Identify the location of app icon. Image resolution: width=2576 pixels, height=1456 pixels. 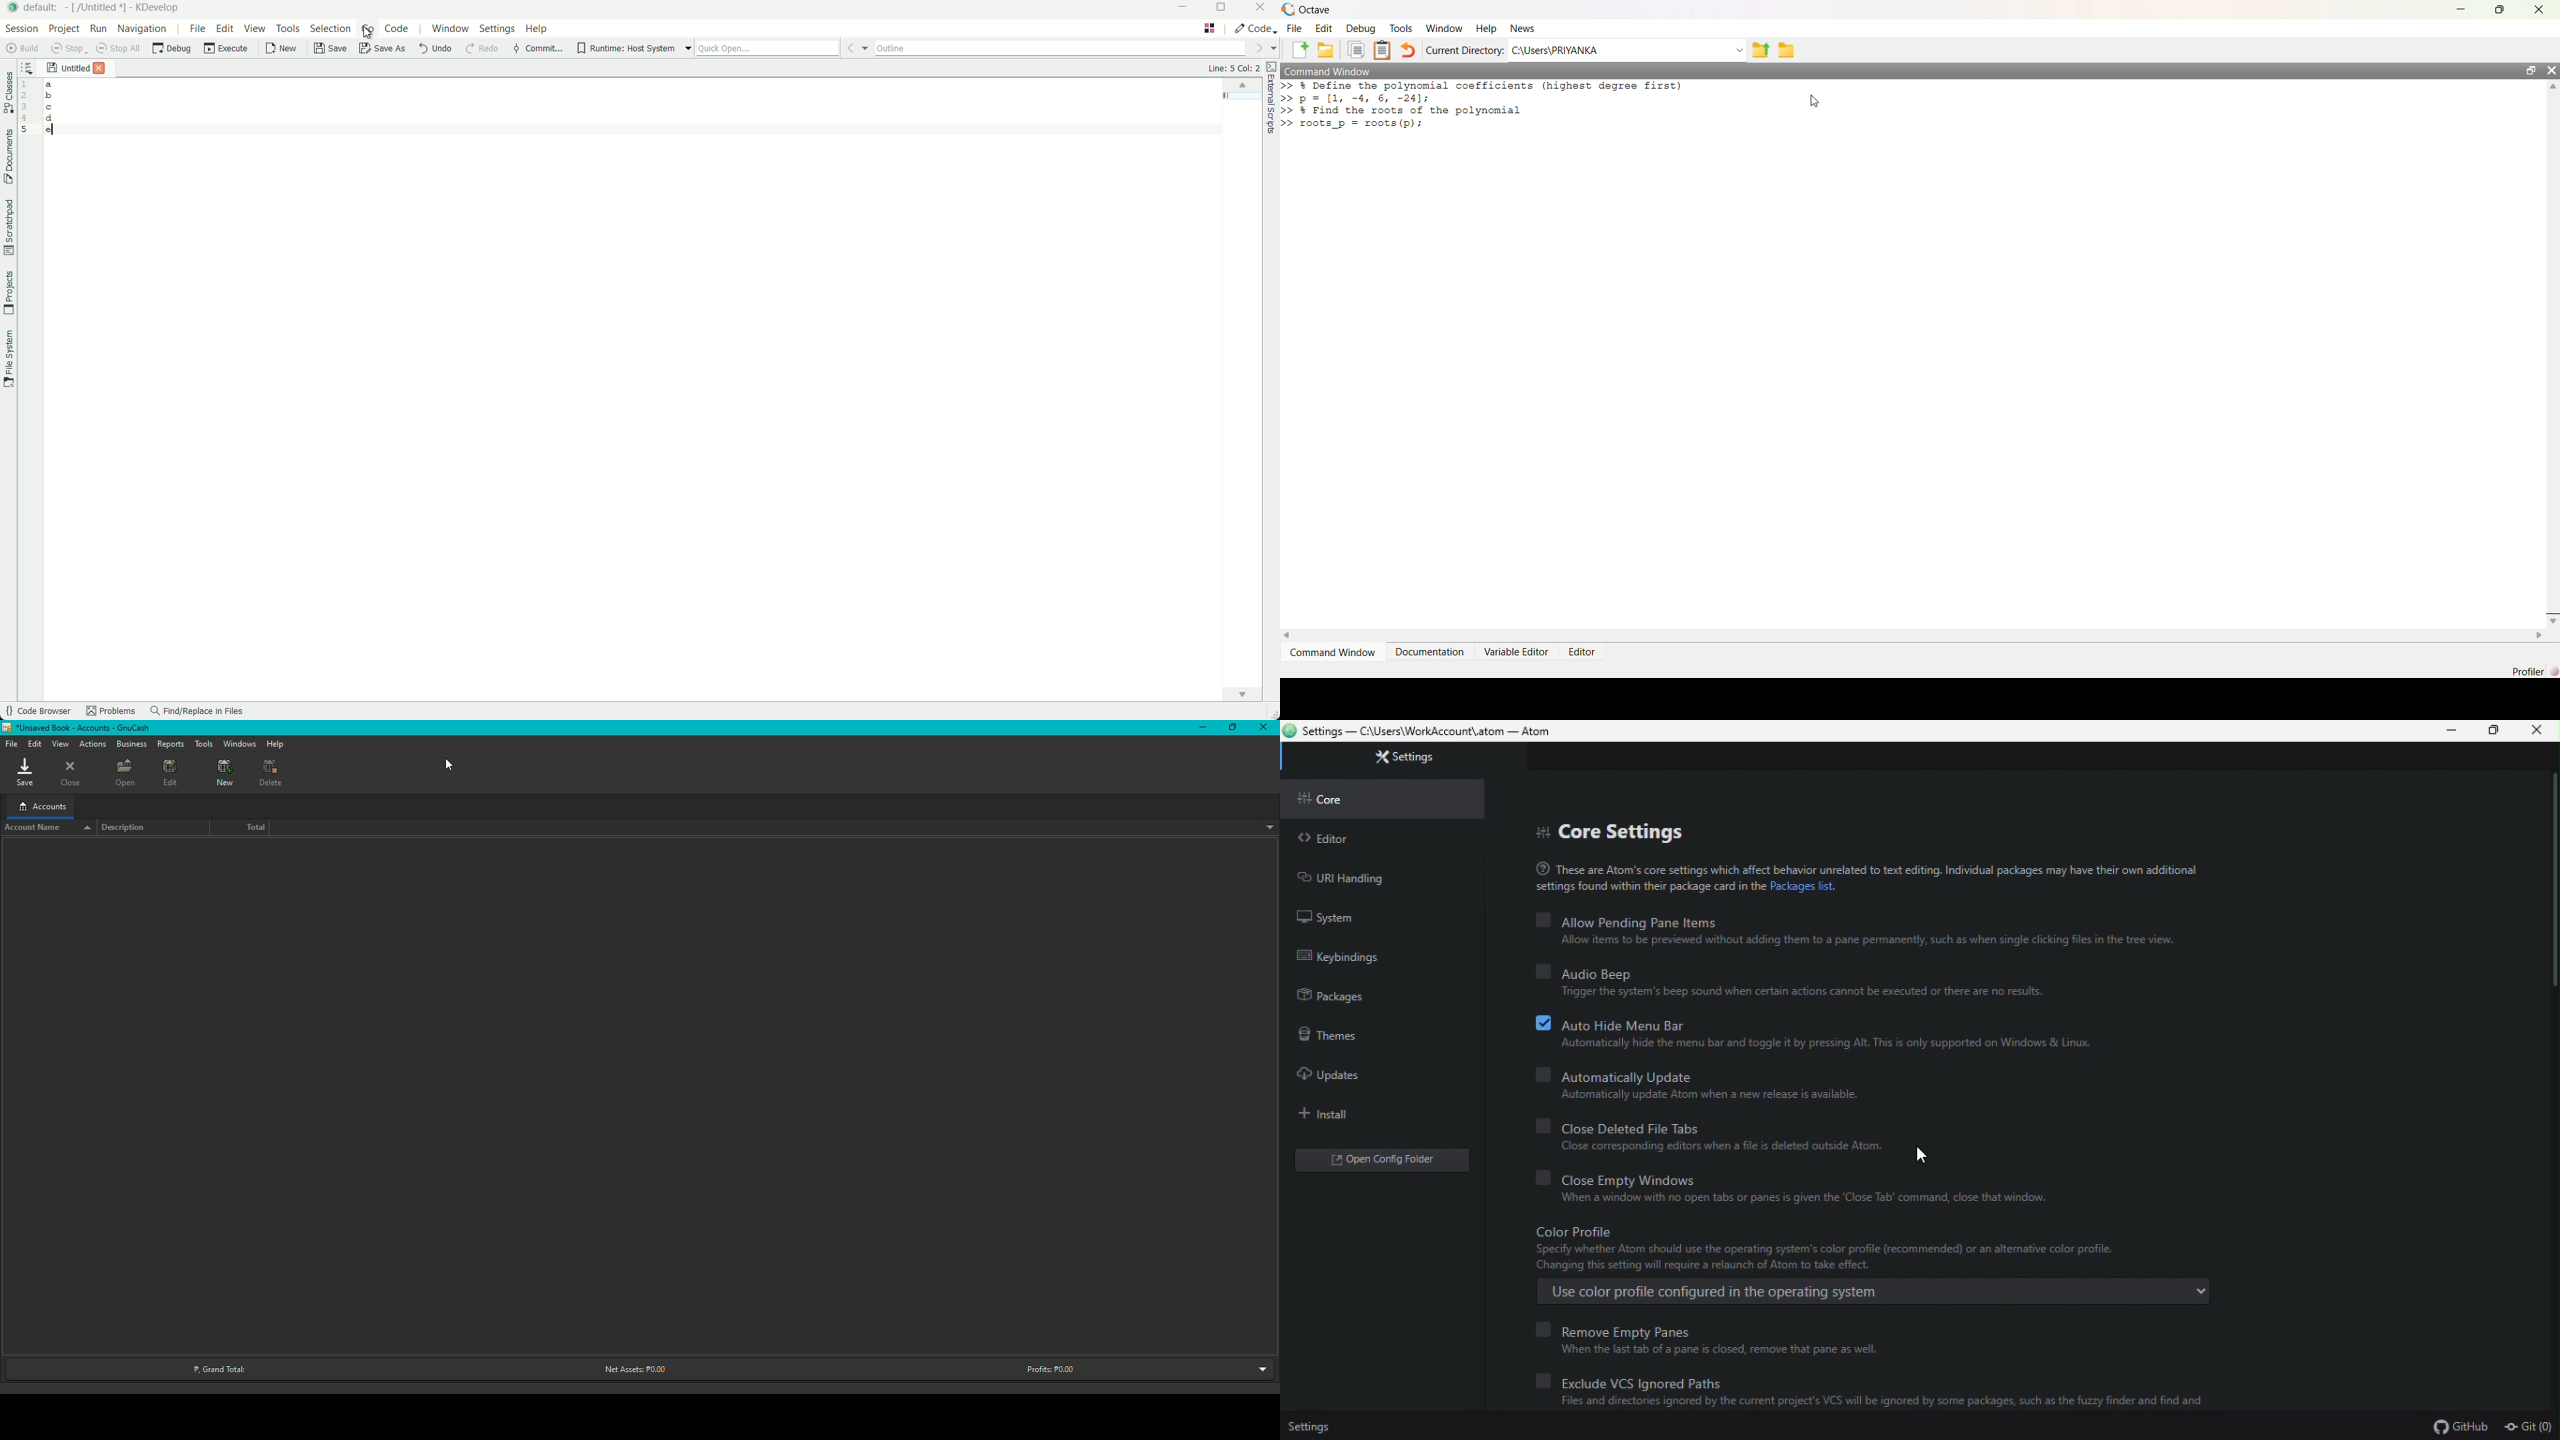
(13, 9).